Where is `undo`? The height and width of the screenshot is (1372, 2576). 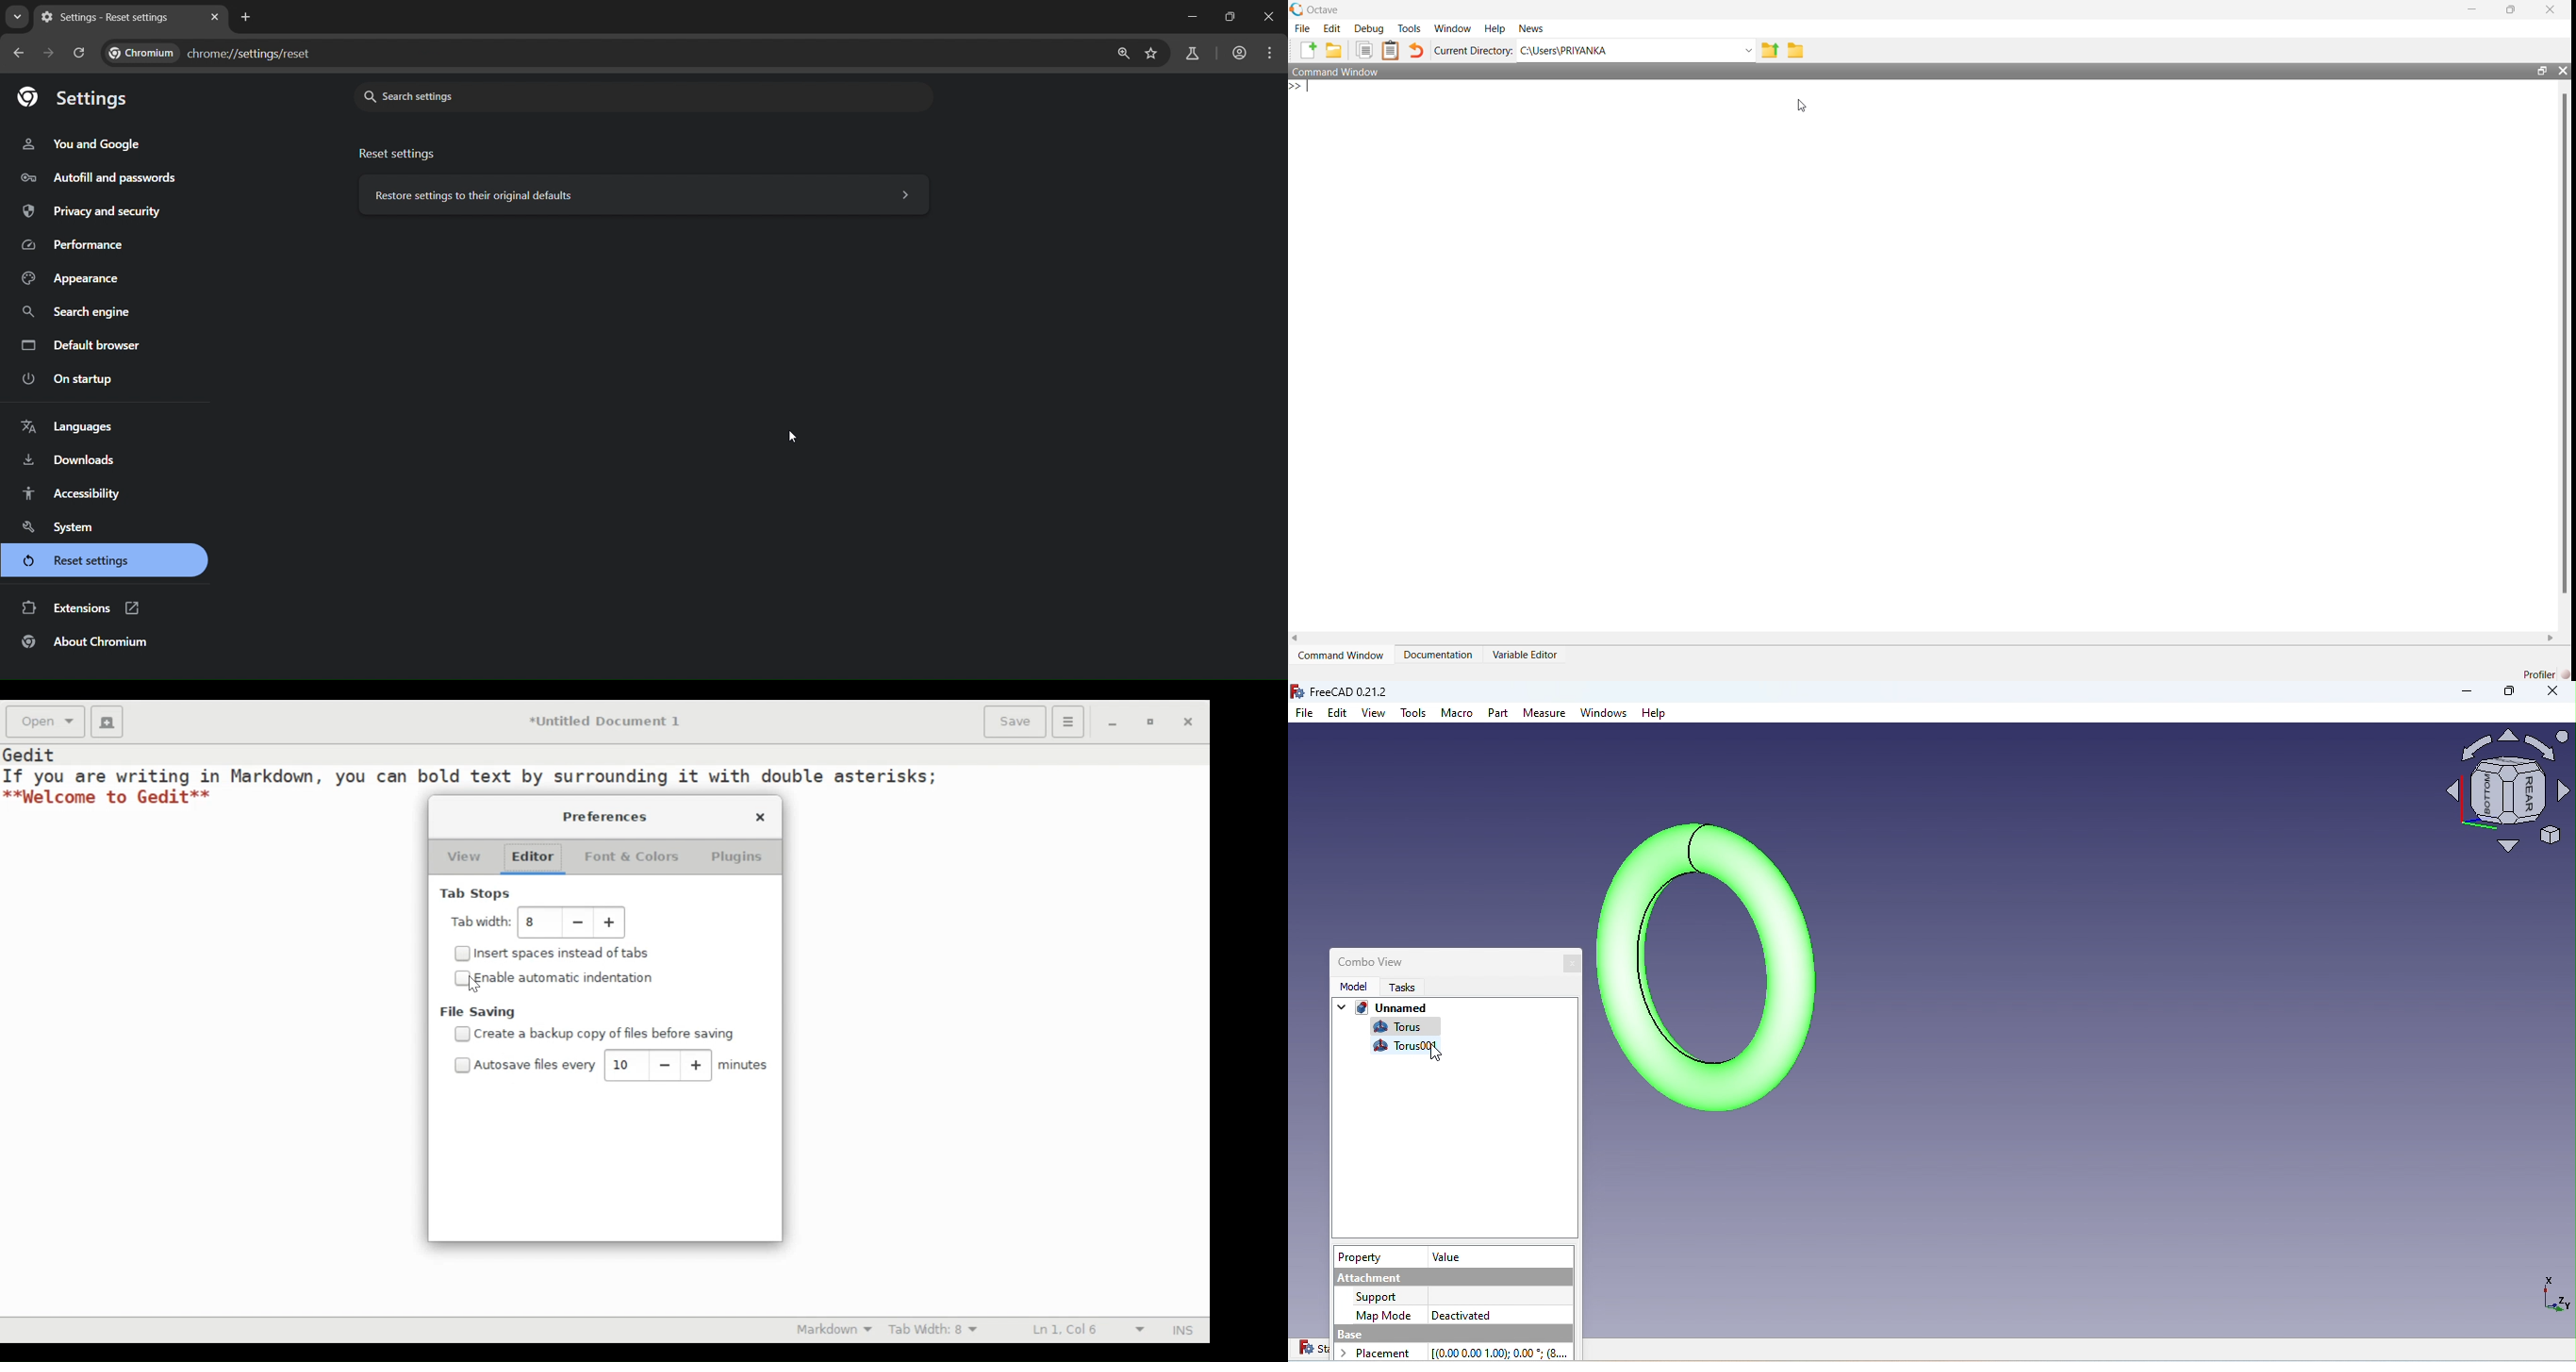
undo is located at coordinates (1416, 50).